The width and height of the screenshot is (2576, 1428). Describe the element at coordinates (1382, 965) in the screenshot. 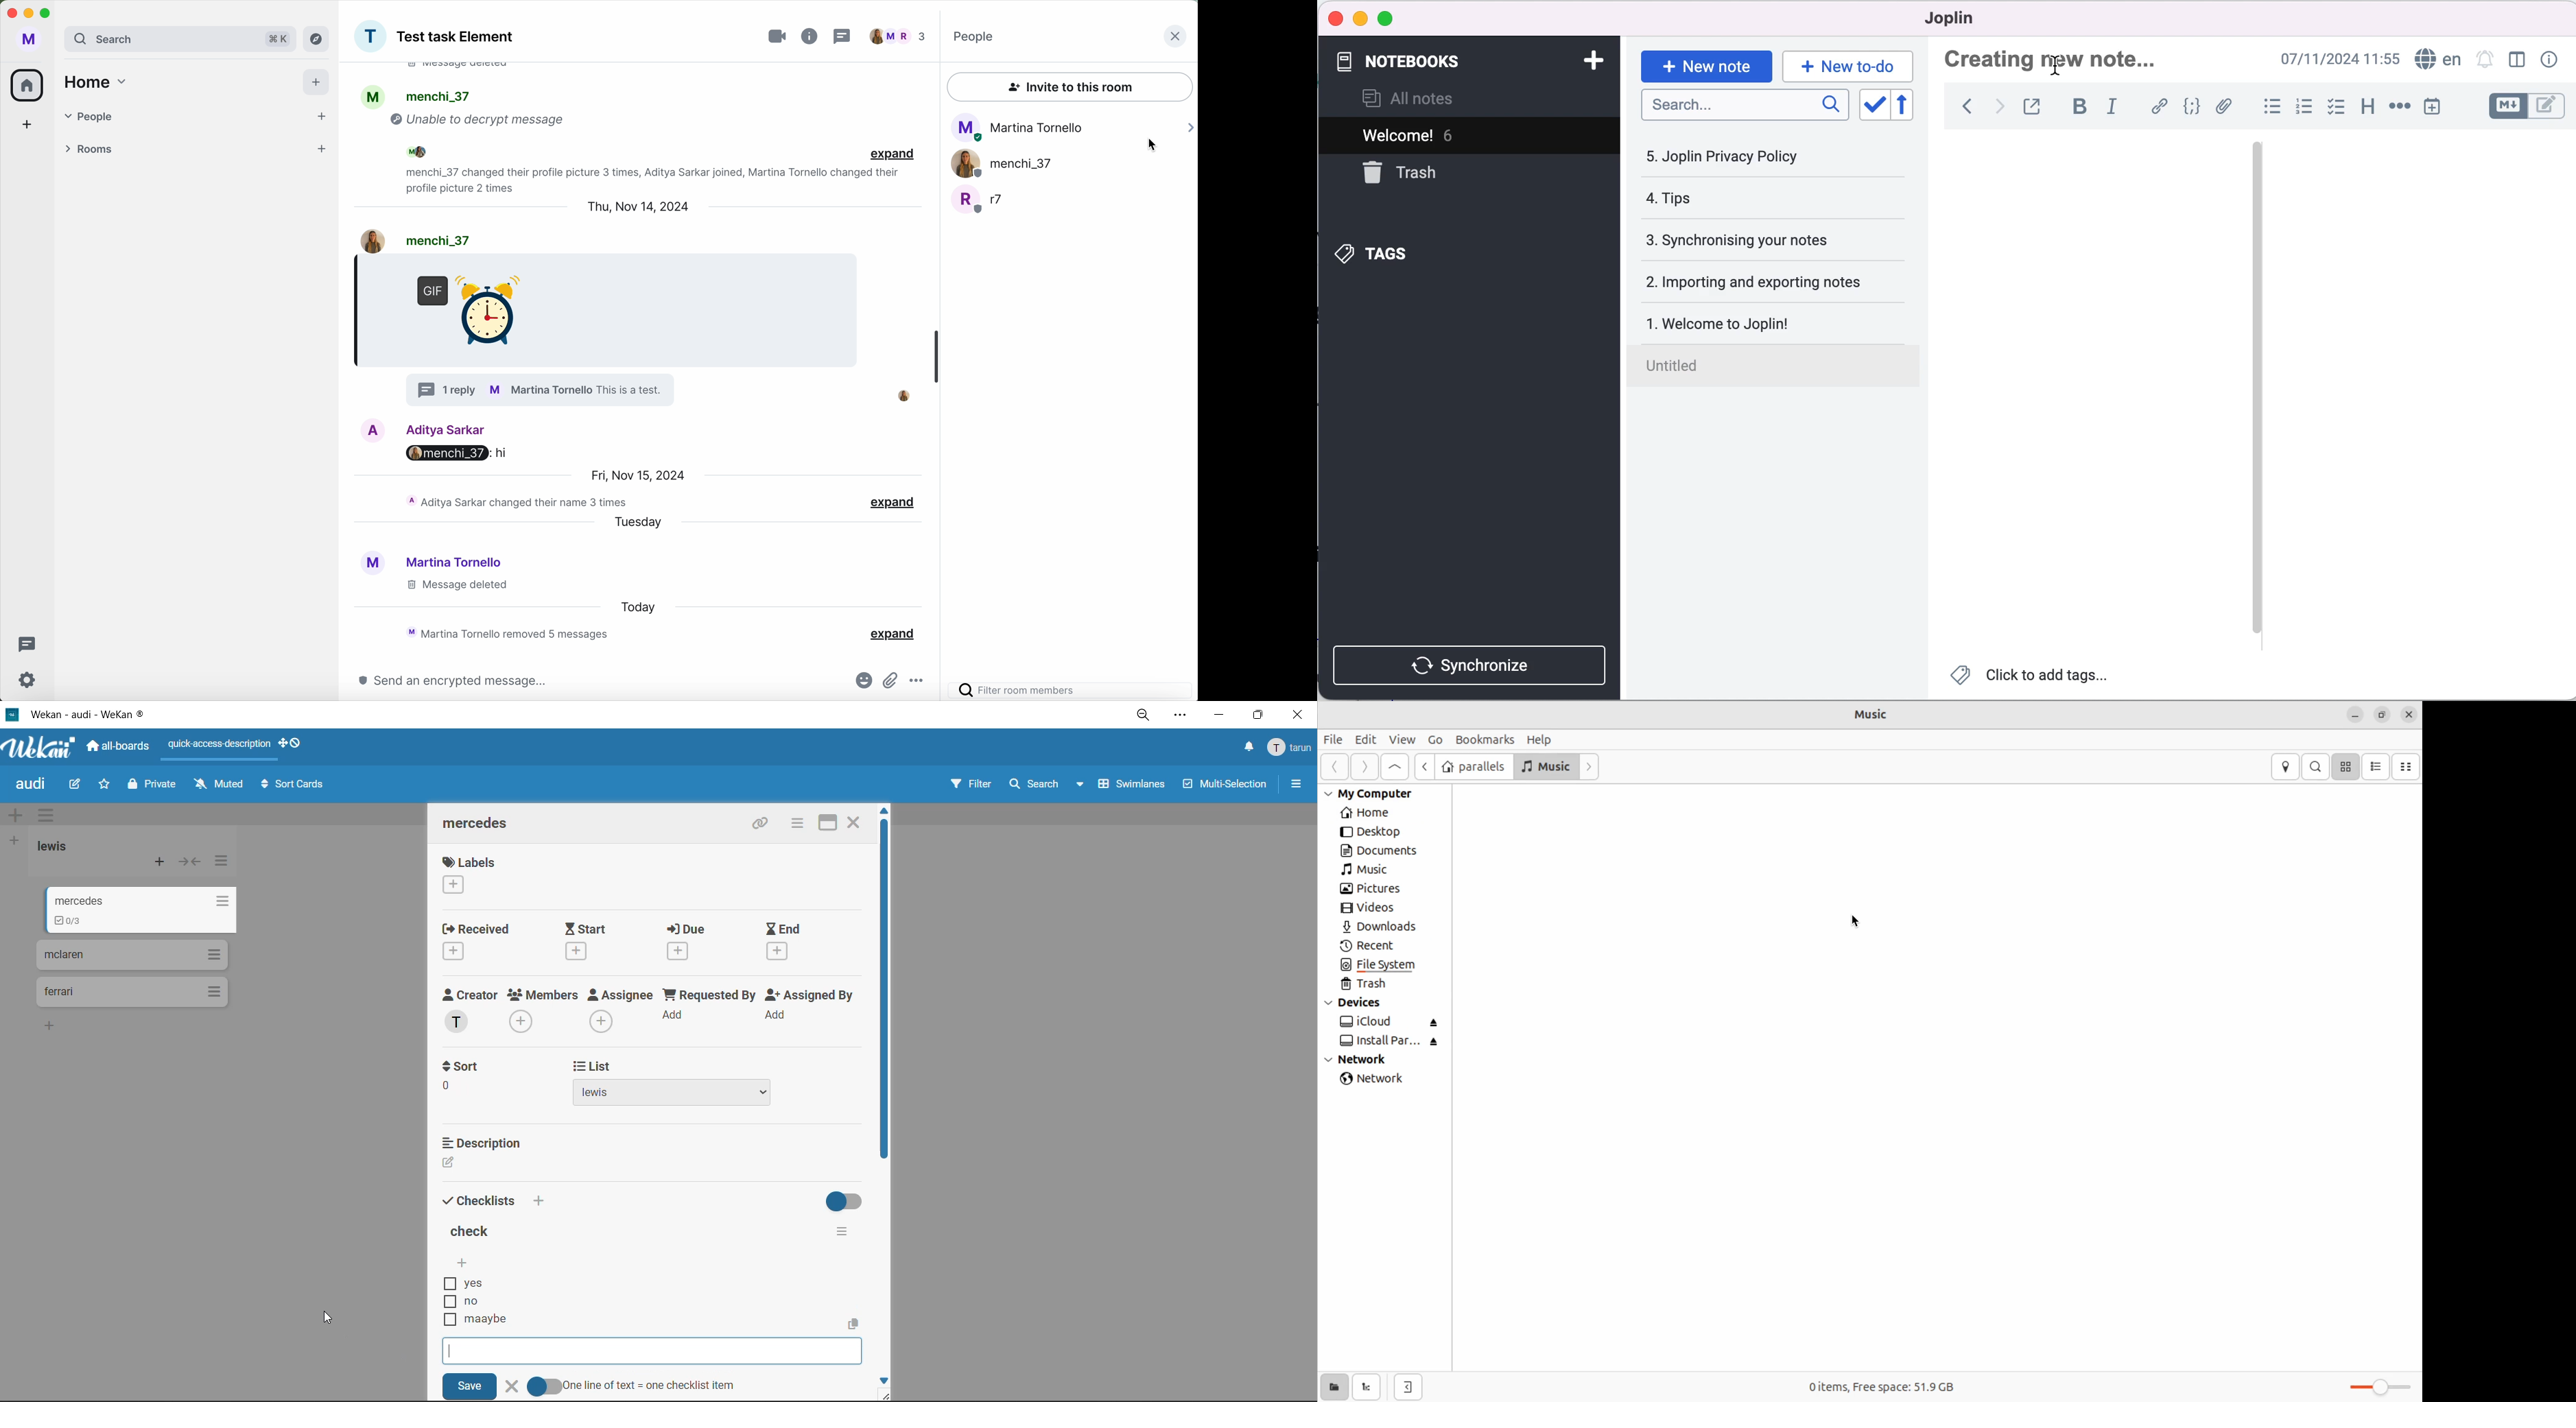

I see `file system` at that location.